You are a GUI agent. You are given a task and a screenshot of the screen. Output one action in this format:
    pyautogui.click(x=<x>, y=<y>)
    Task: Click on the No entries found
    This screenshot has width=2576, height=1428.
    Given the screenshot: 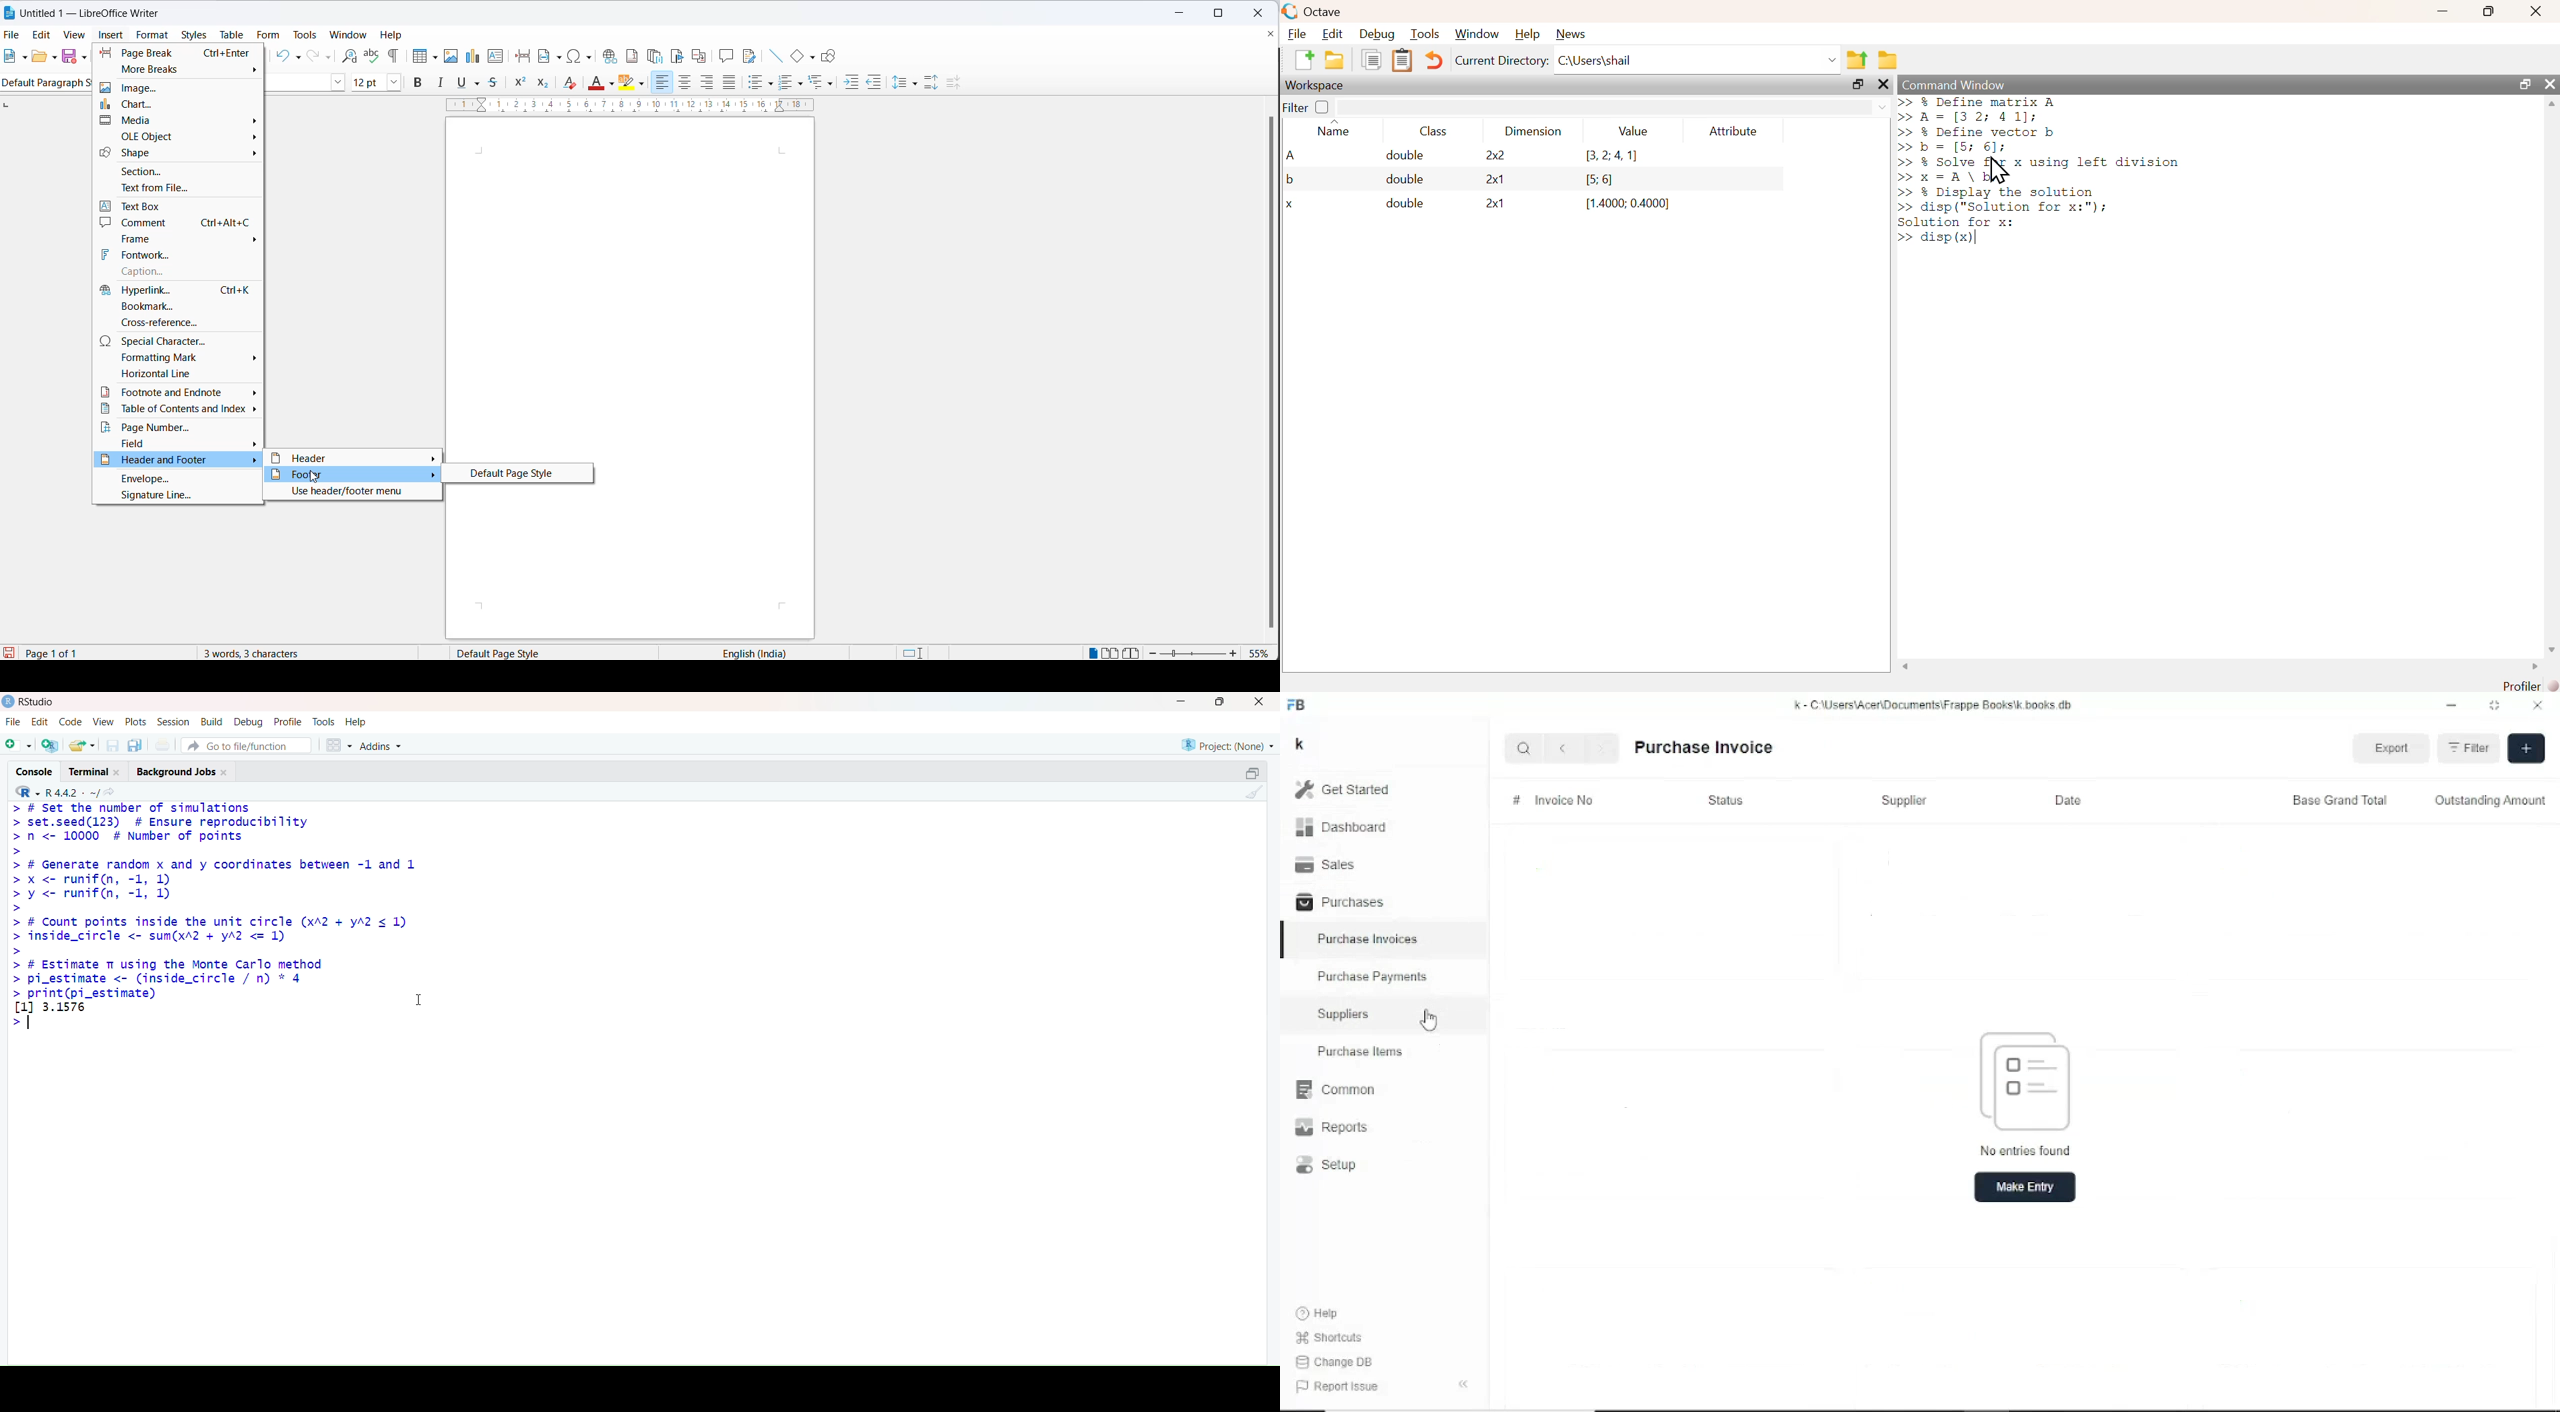 What is the action you would take?
    pyautogui.click(x=2027, y=1095)
    